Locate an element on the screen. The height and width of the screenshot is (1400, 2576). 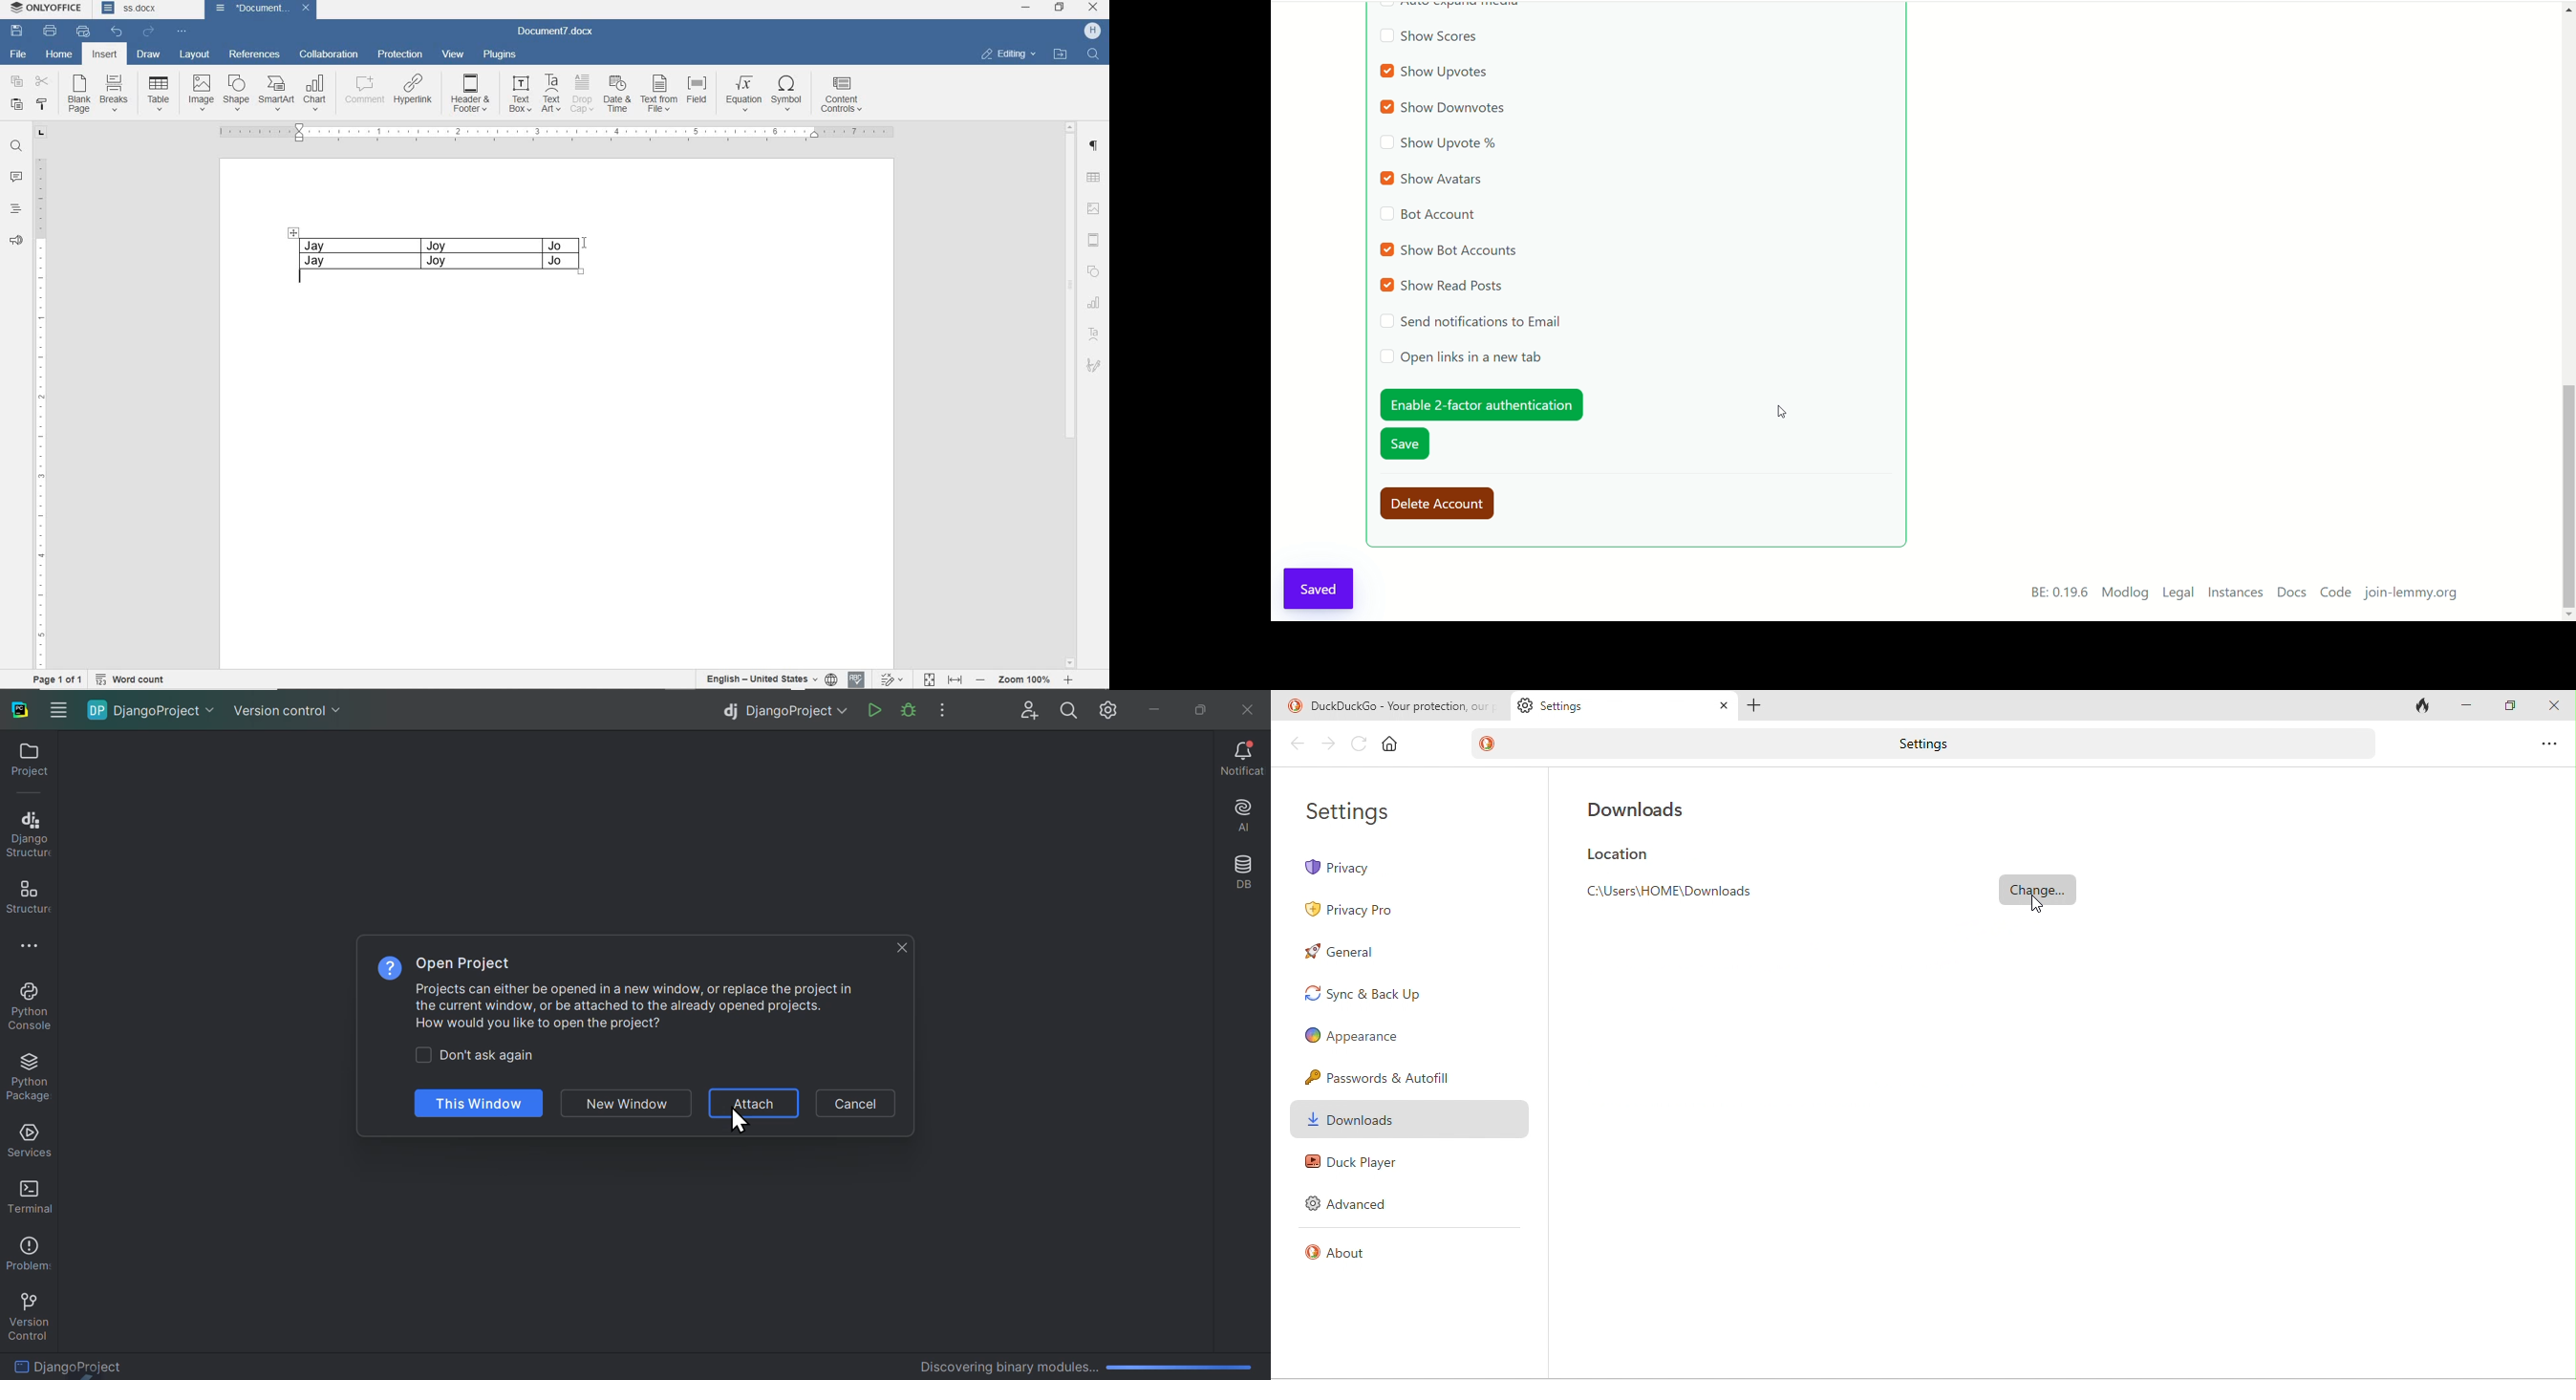
TABLE is located at coordinates (1094, 176).